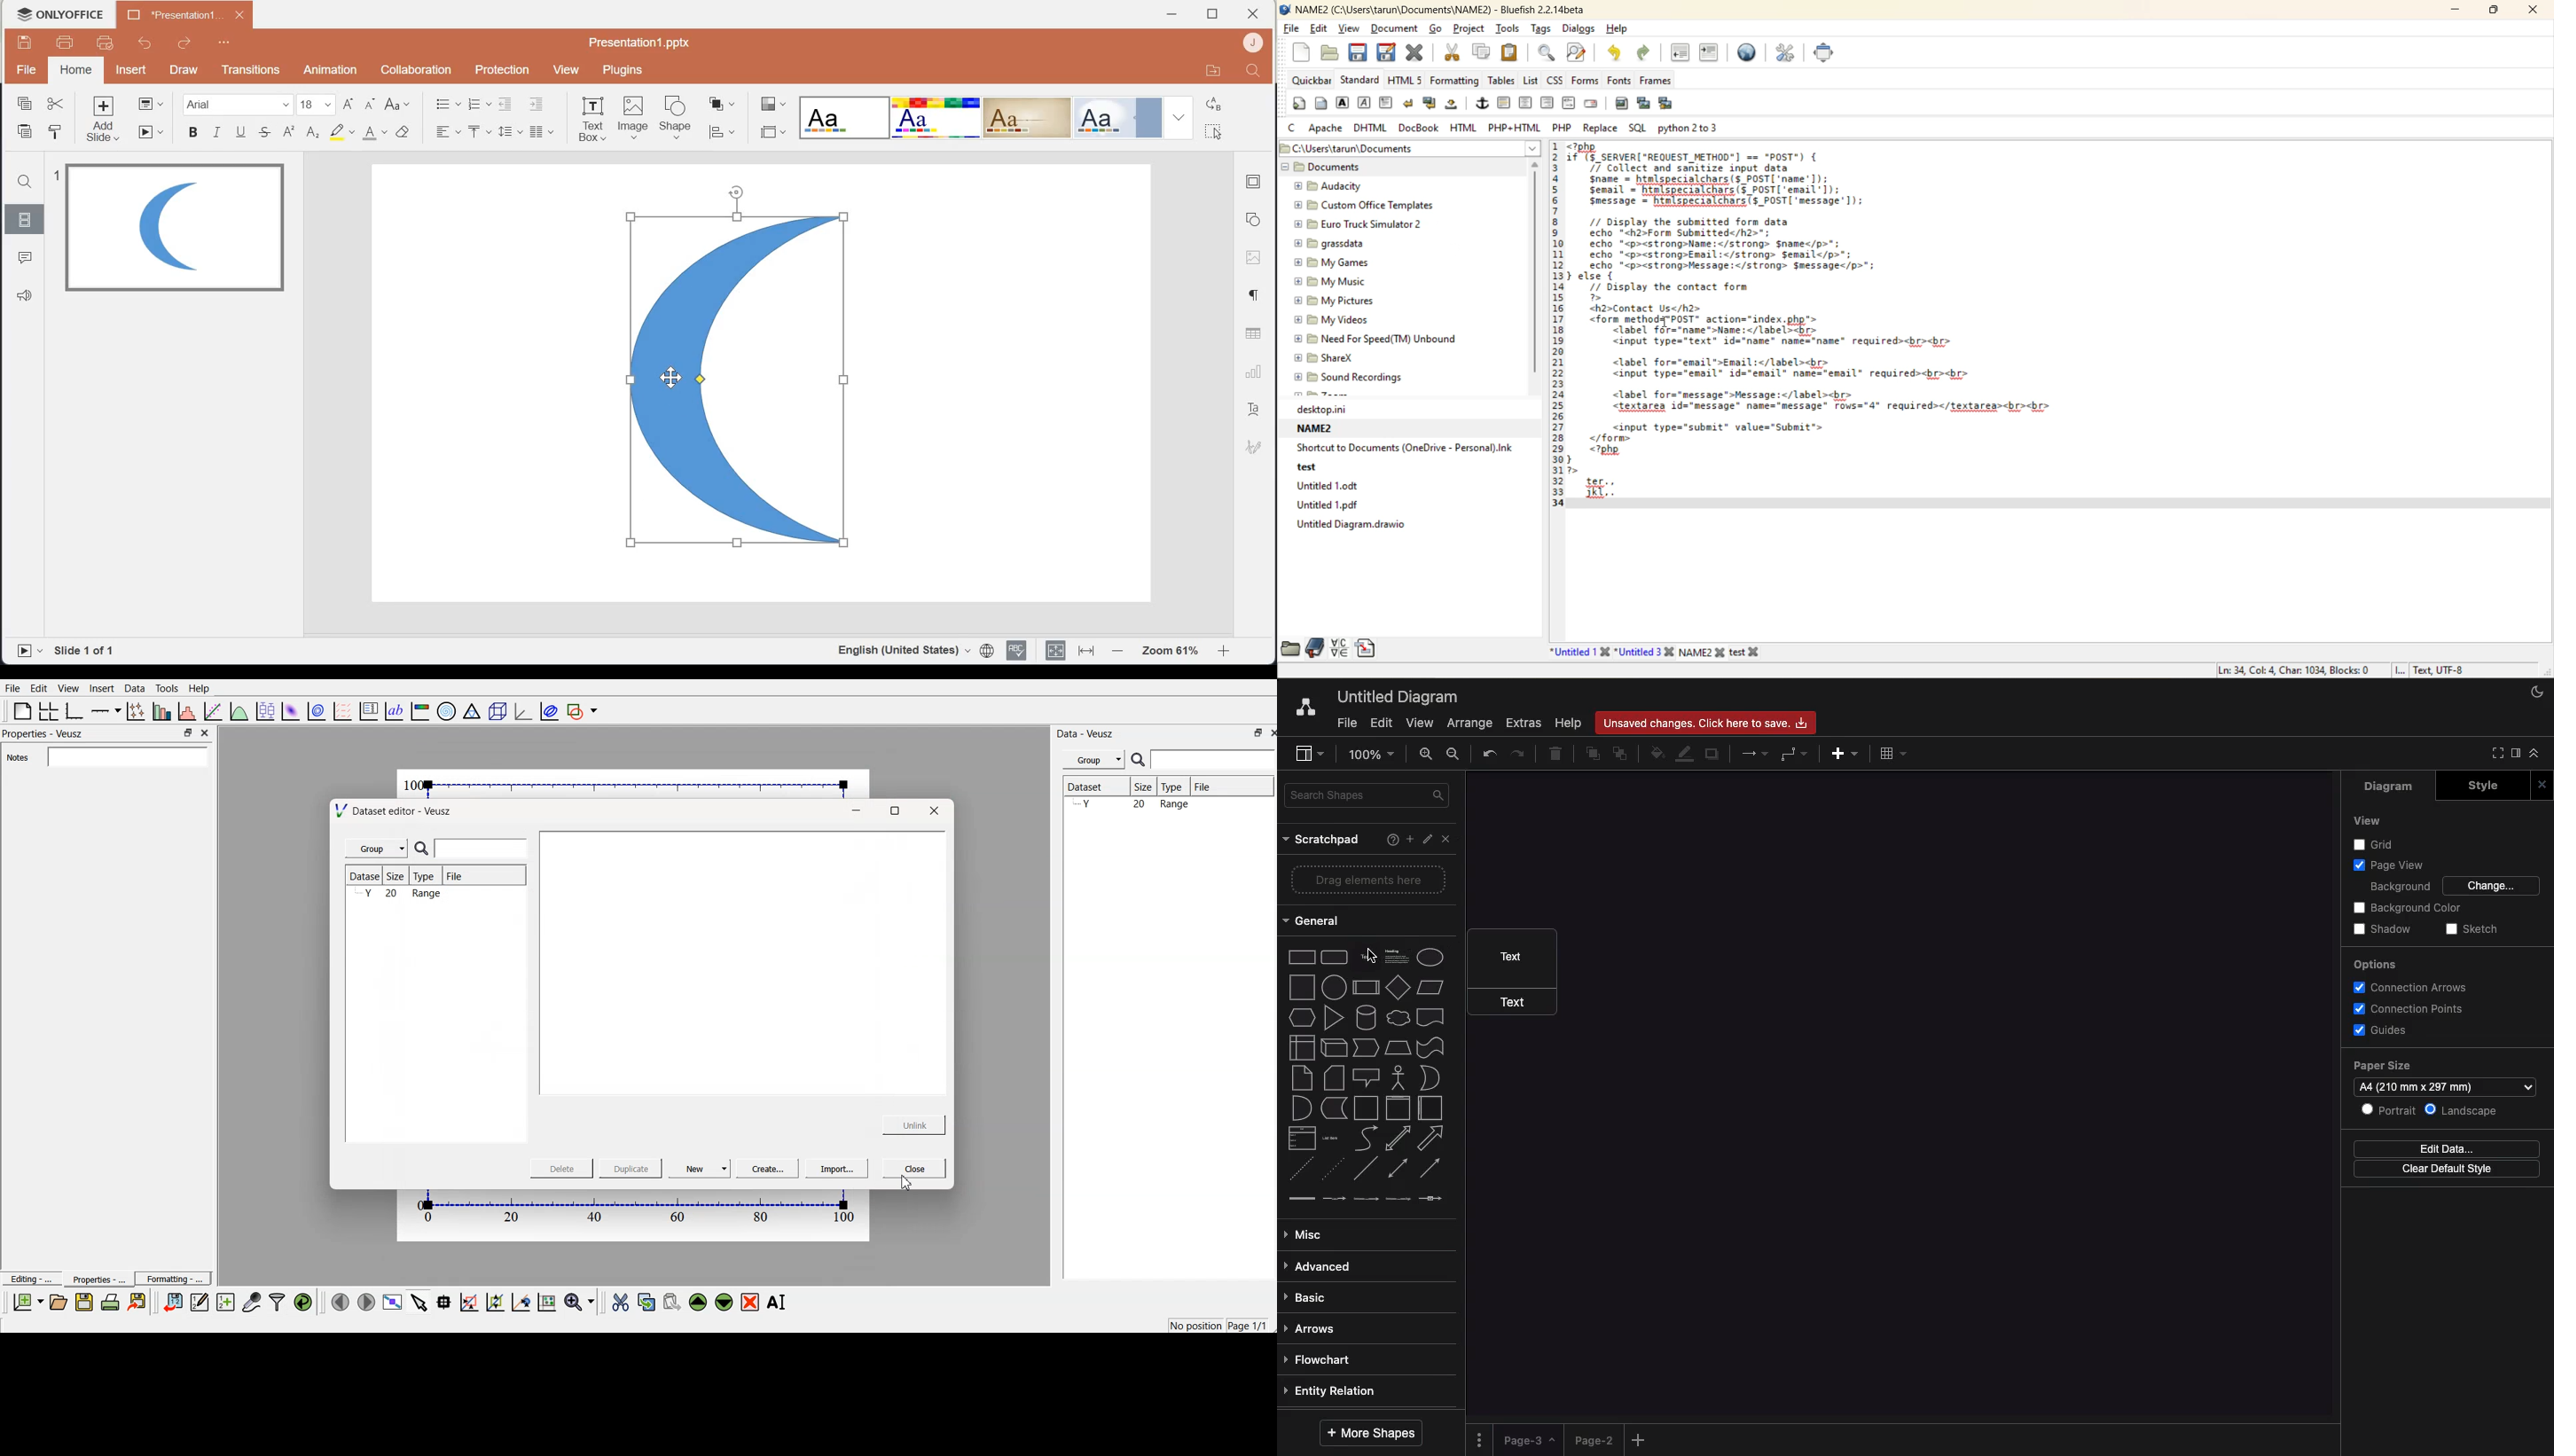 This screenshot has width=2576, height=1456. I want to click on File, so click(28, 68).